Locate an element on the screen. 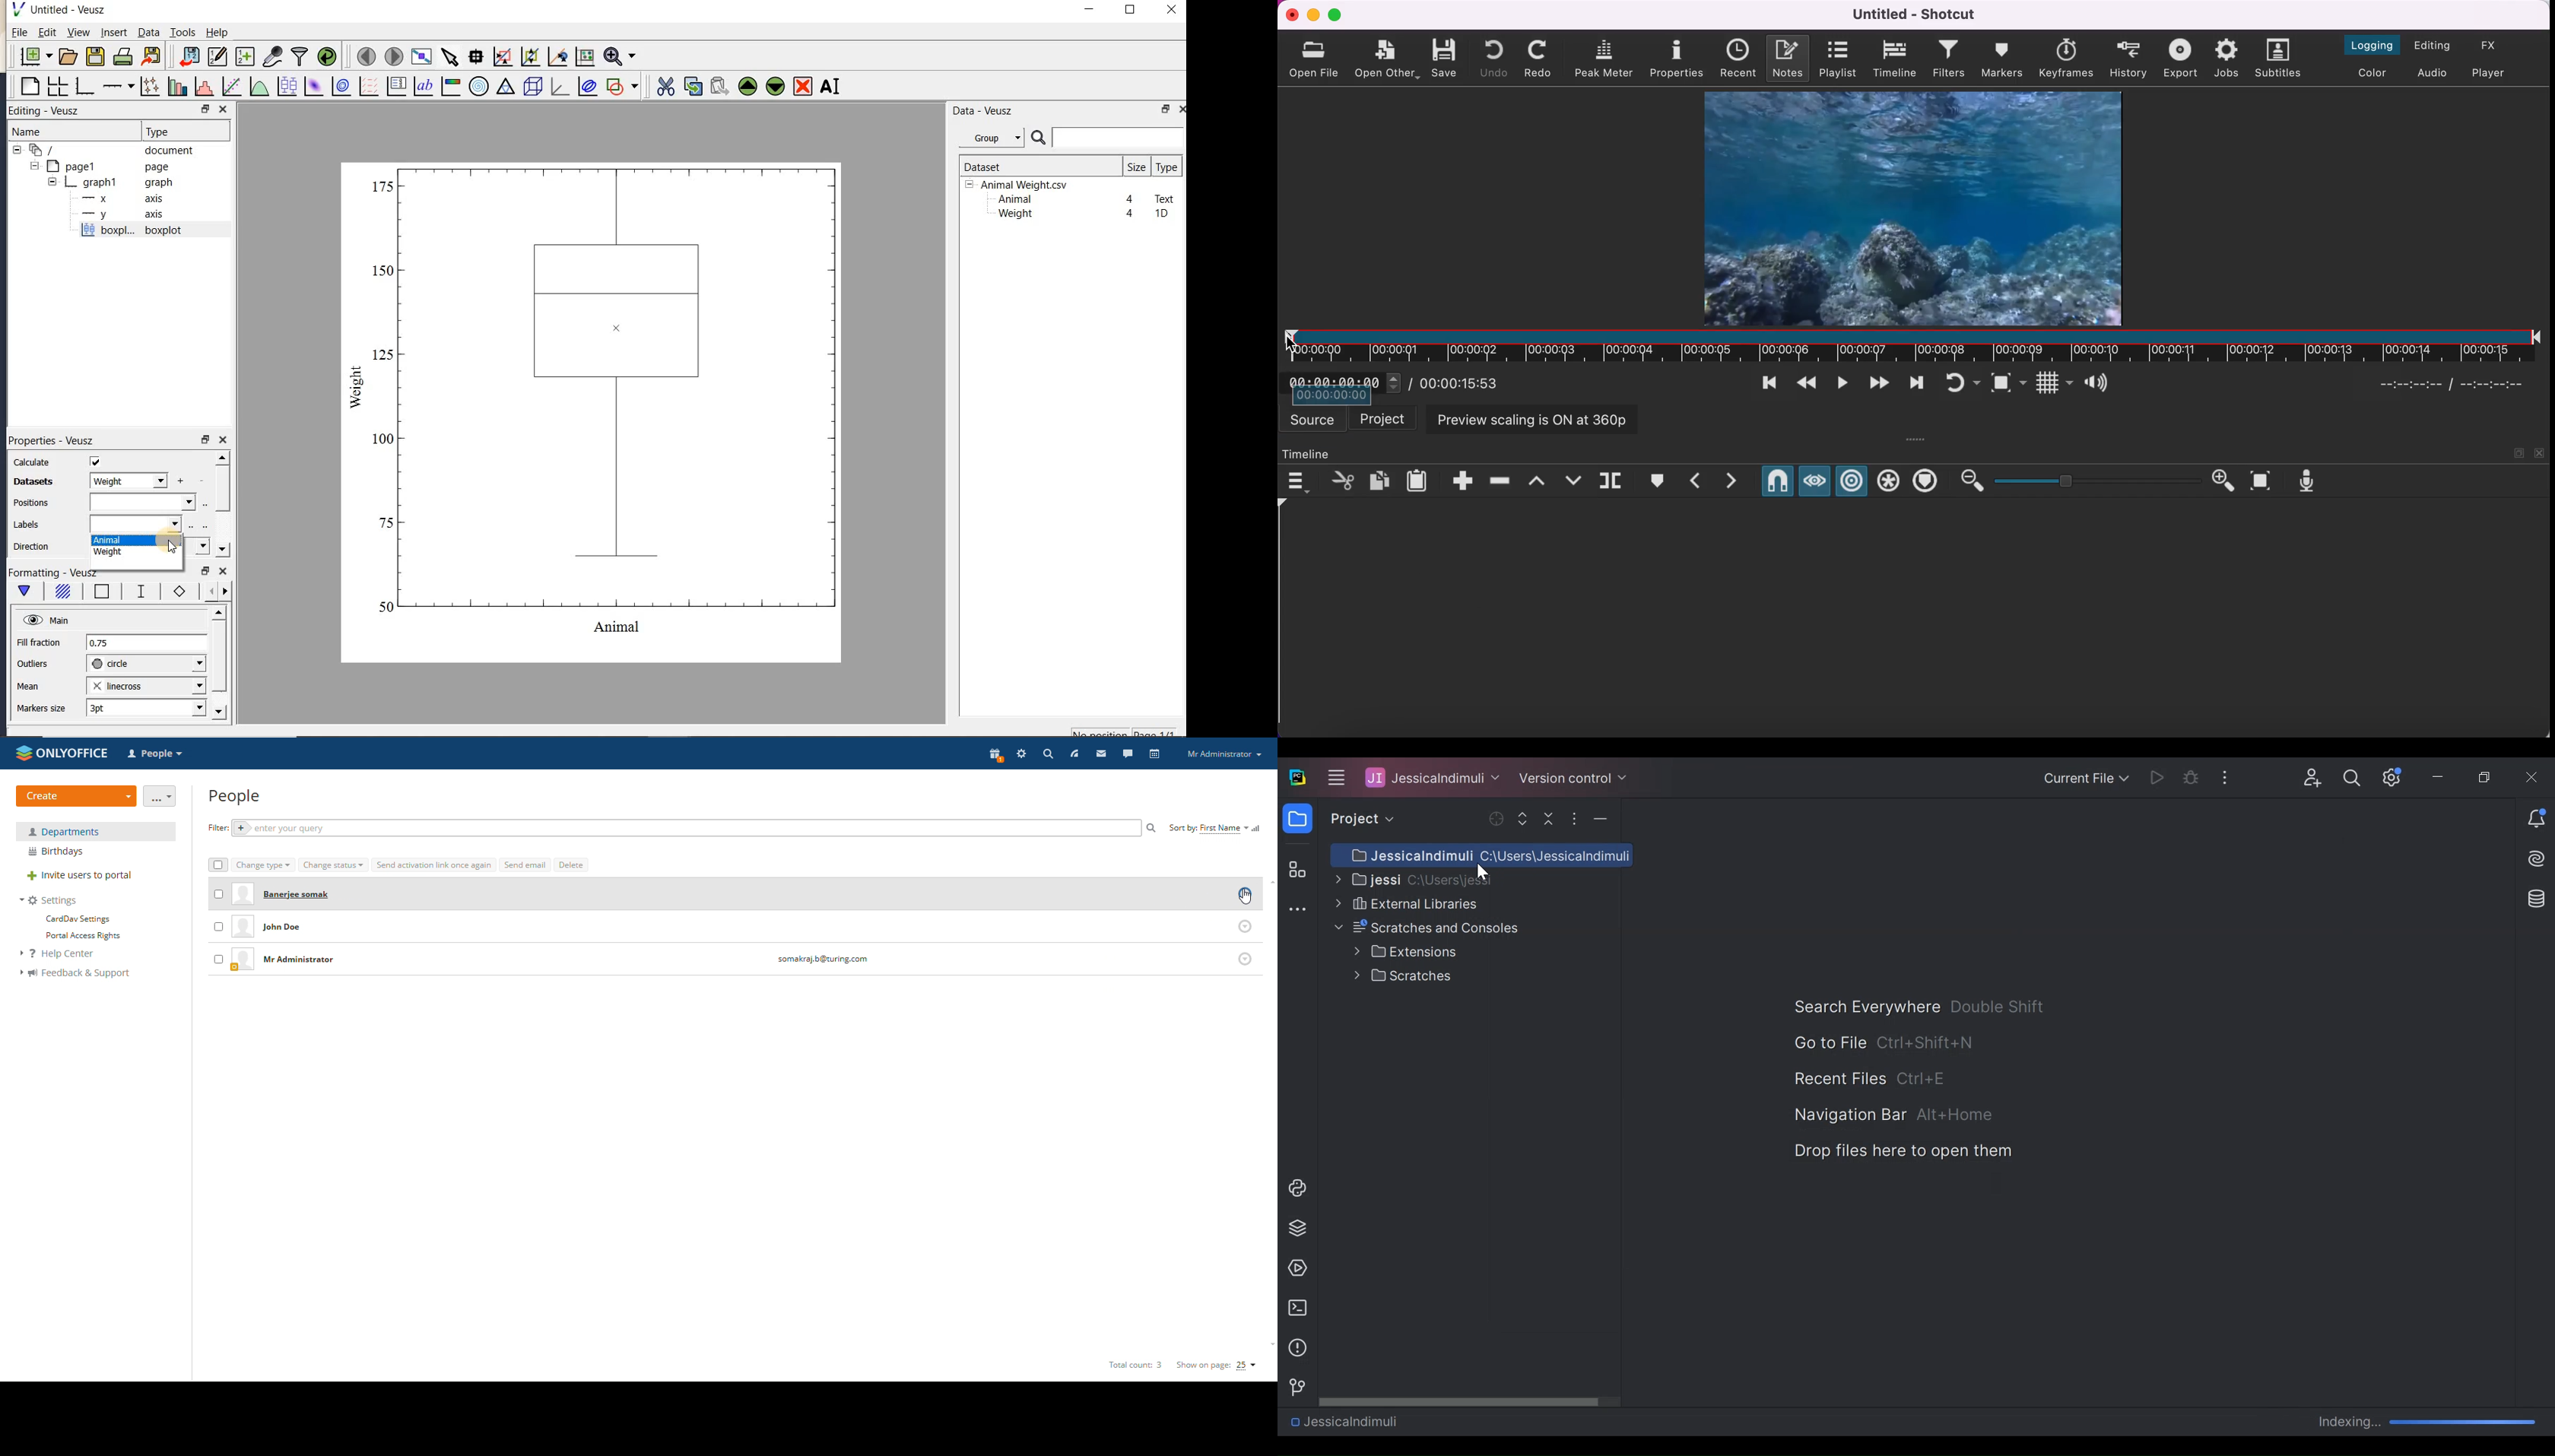  plot covariance ellipses is located at coordinates (586, 85).